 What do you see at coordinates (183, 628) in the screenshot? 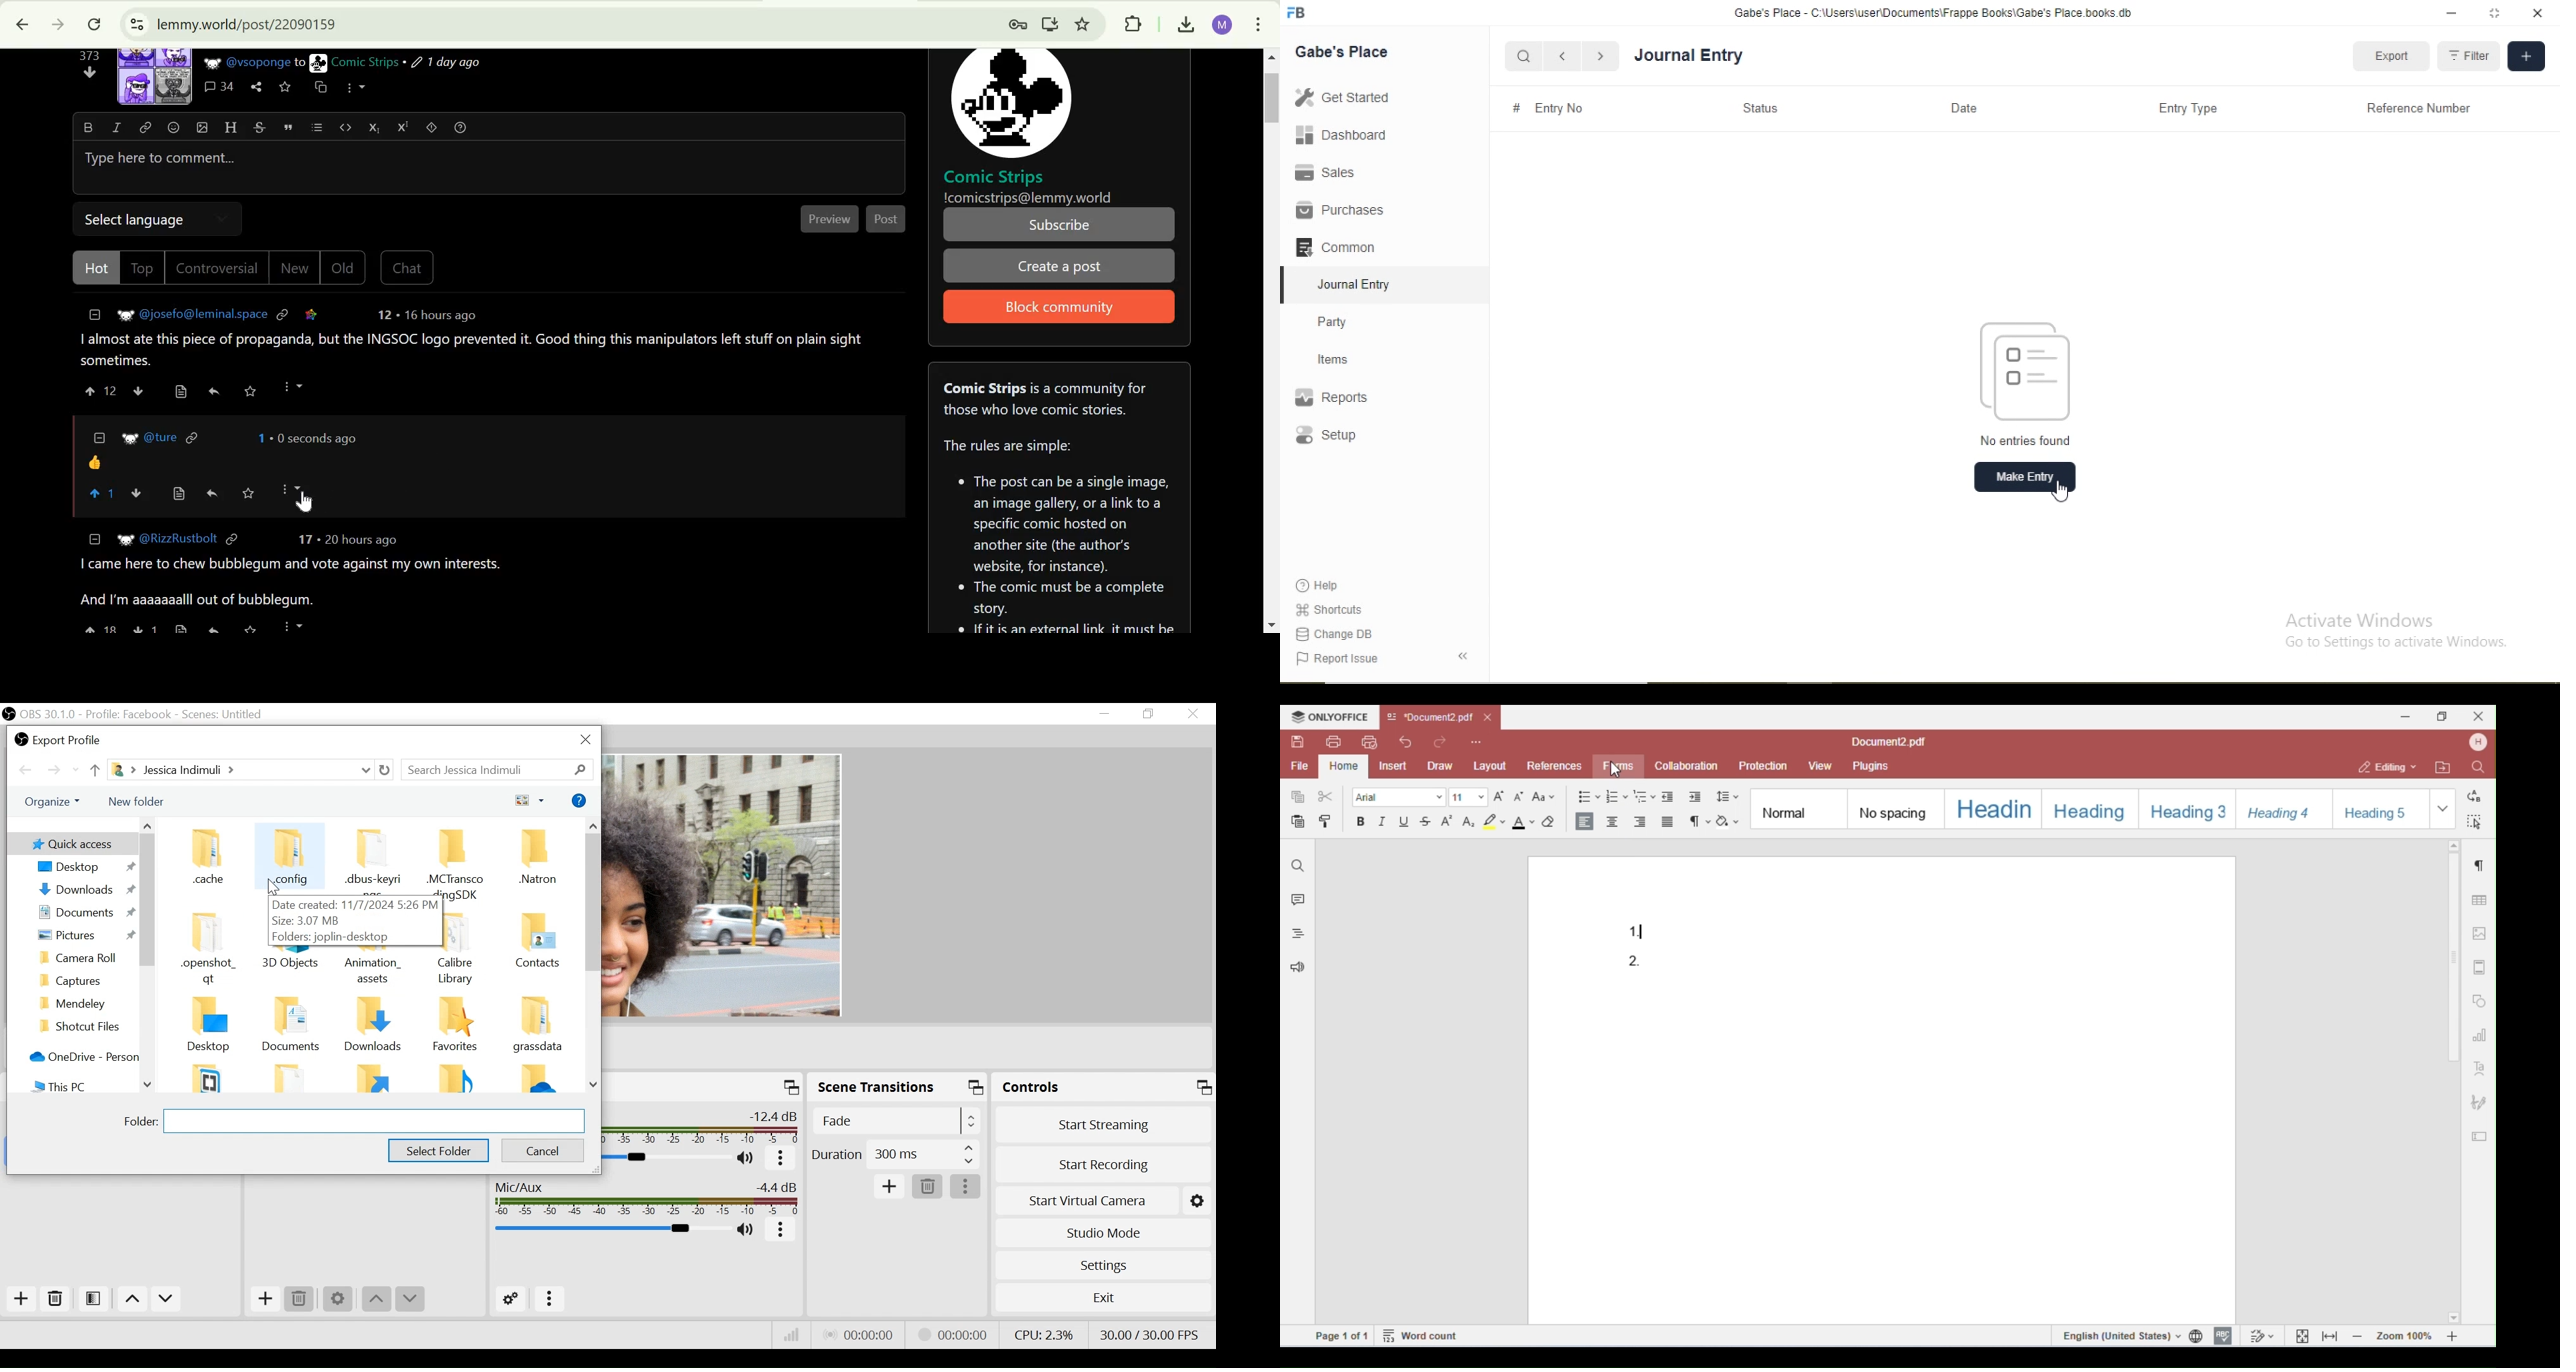
I see `view source` at bounding box center [183, 628].